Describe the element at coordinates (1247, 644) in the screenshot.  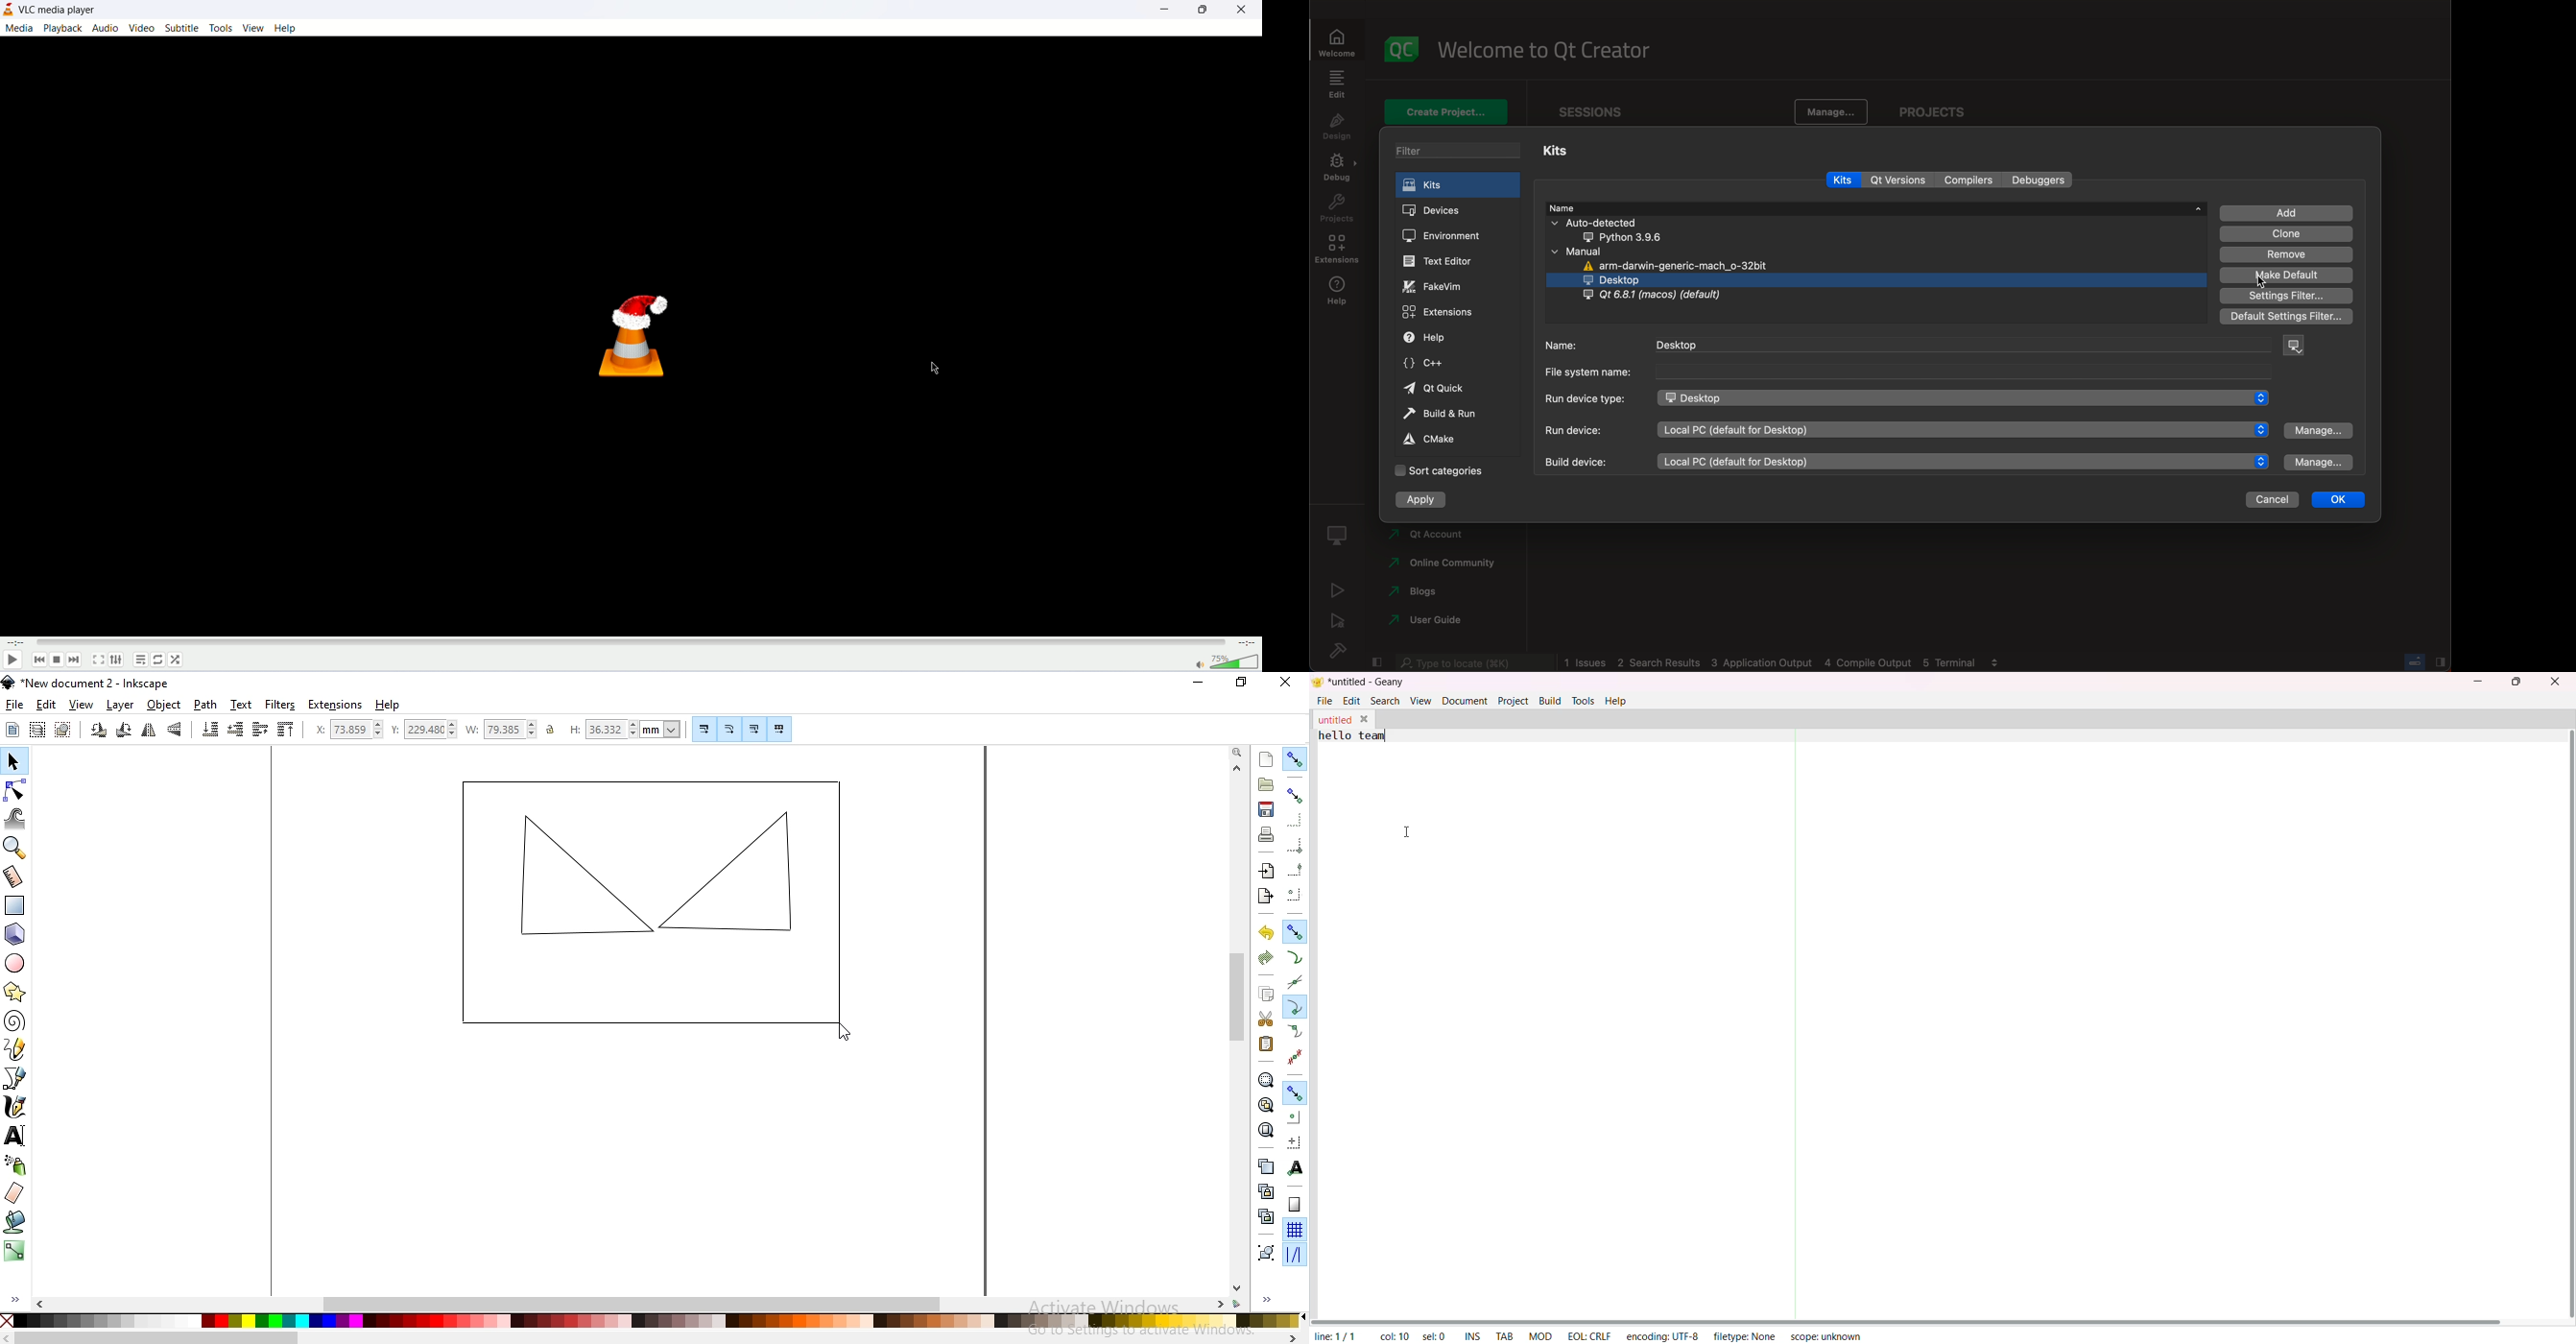
I see `total time` at that location.